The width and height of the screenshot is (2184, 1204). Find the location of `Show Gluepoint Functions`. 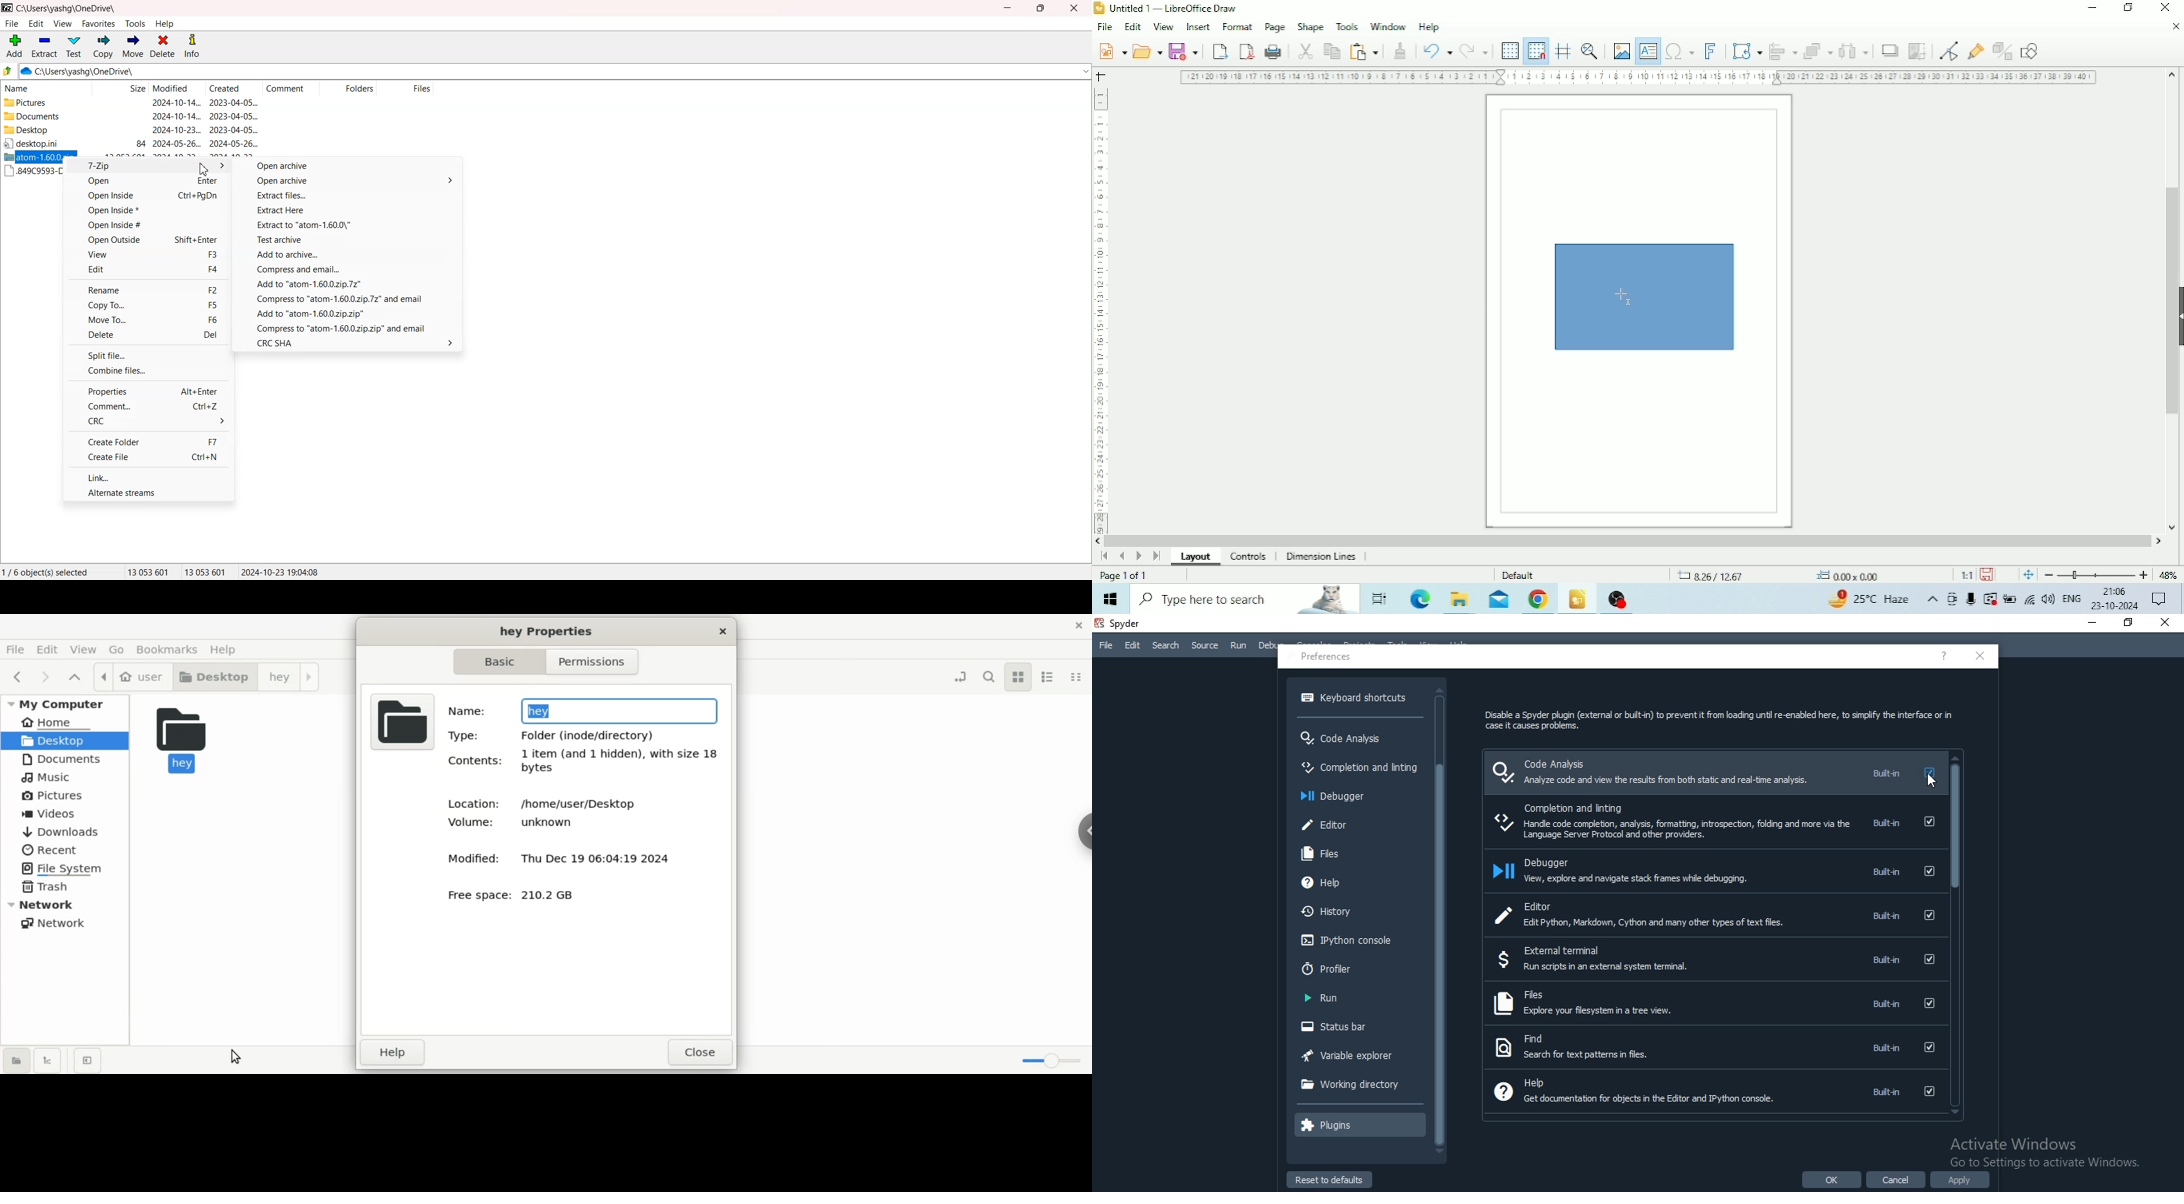

Show Gluepoint Functions is located at coordinates (1974, 52).